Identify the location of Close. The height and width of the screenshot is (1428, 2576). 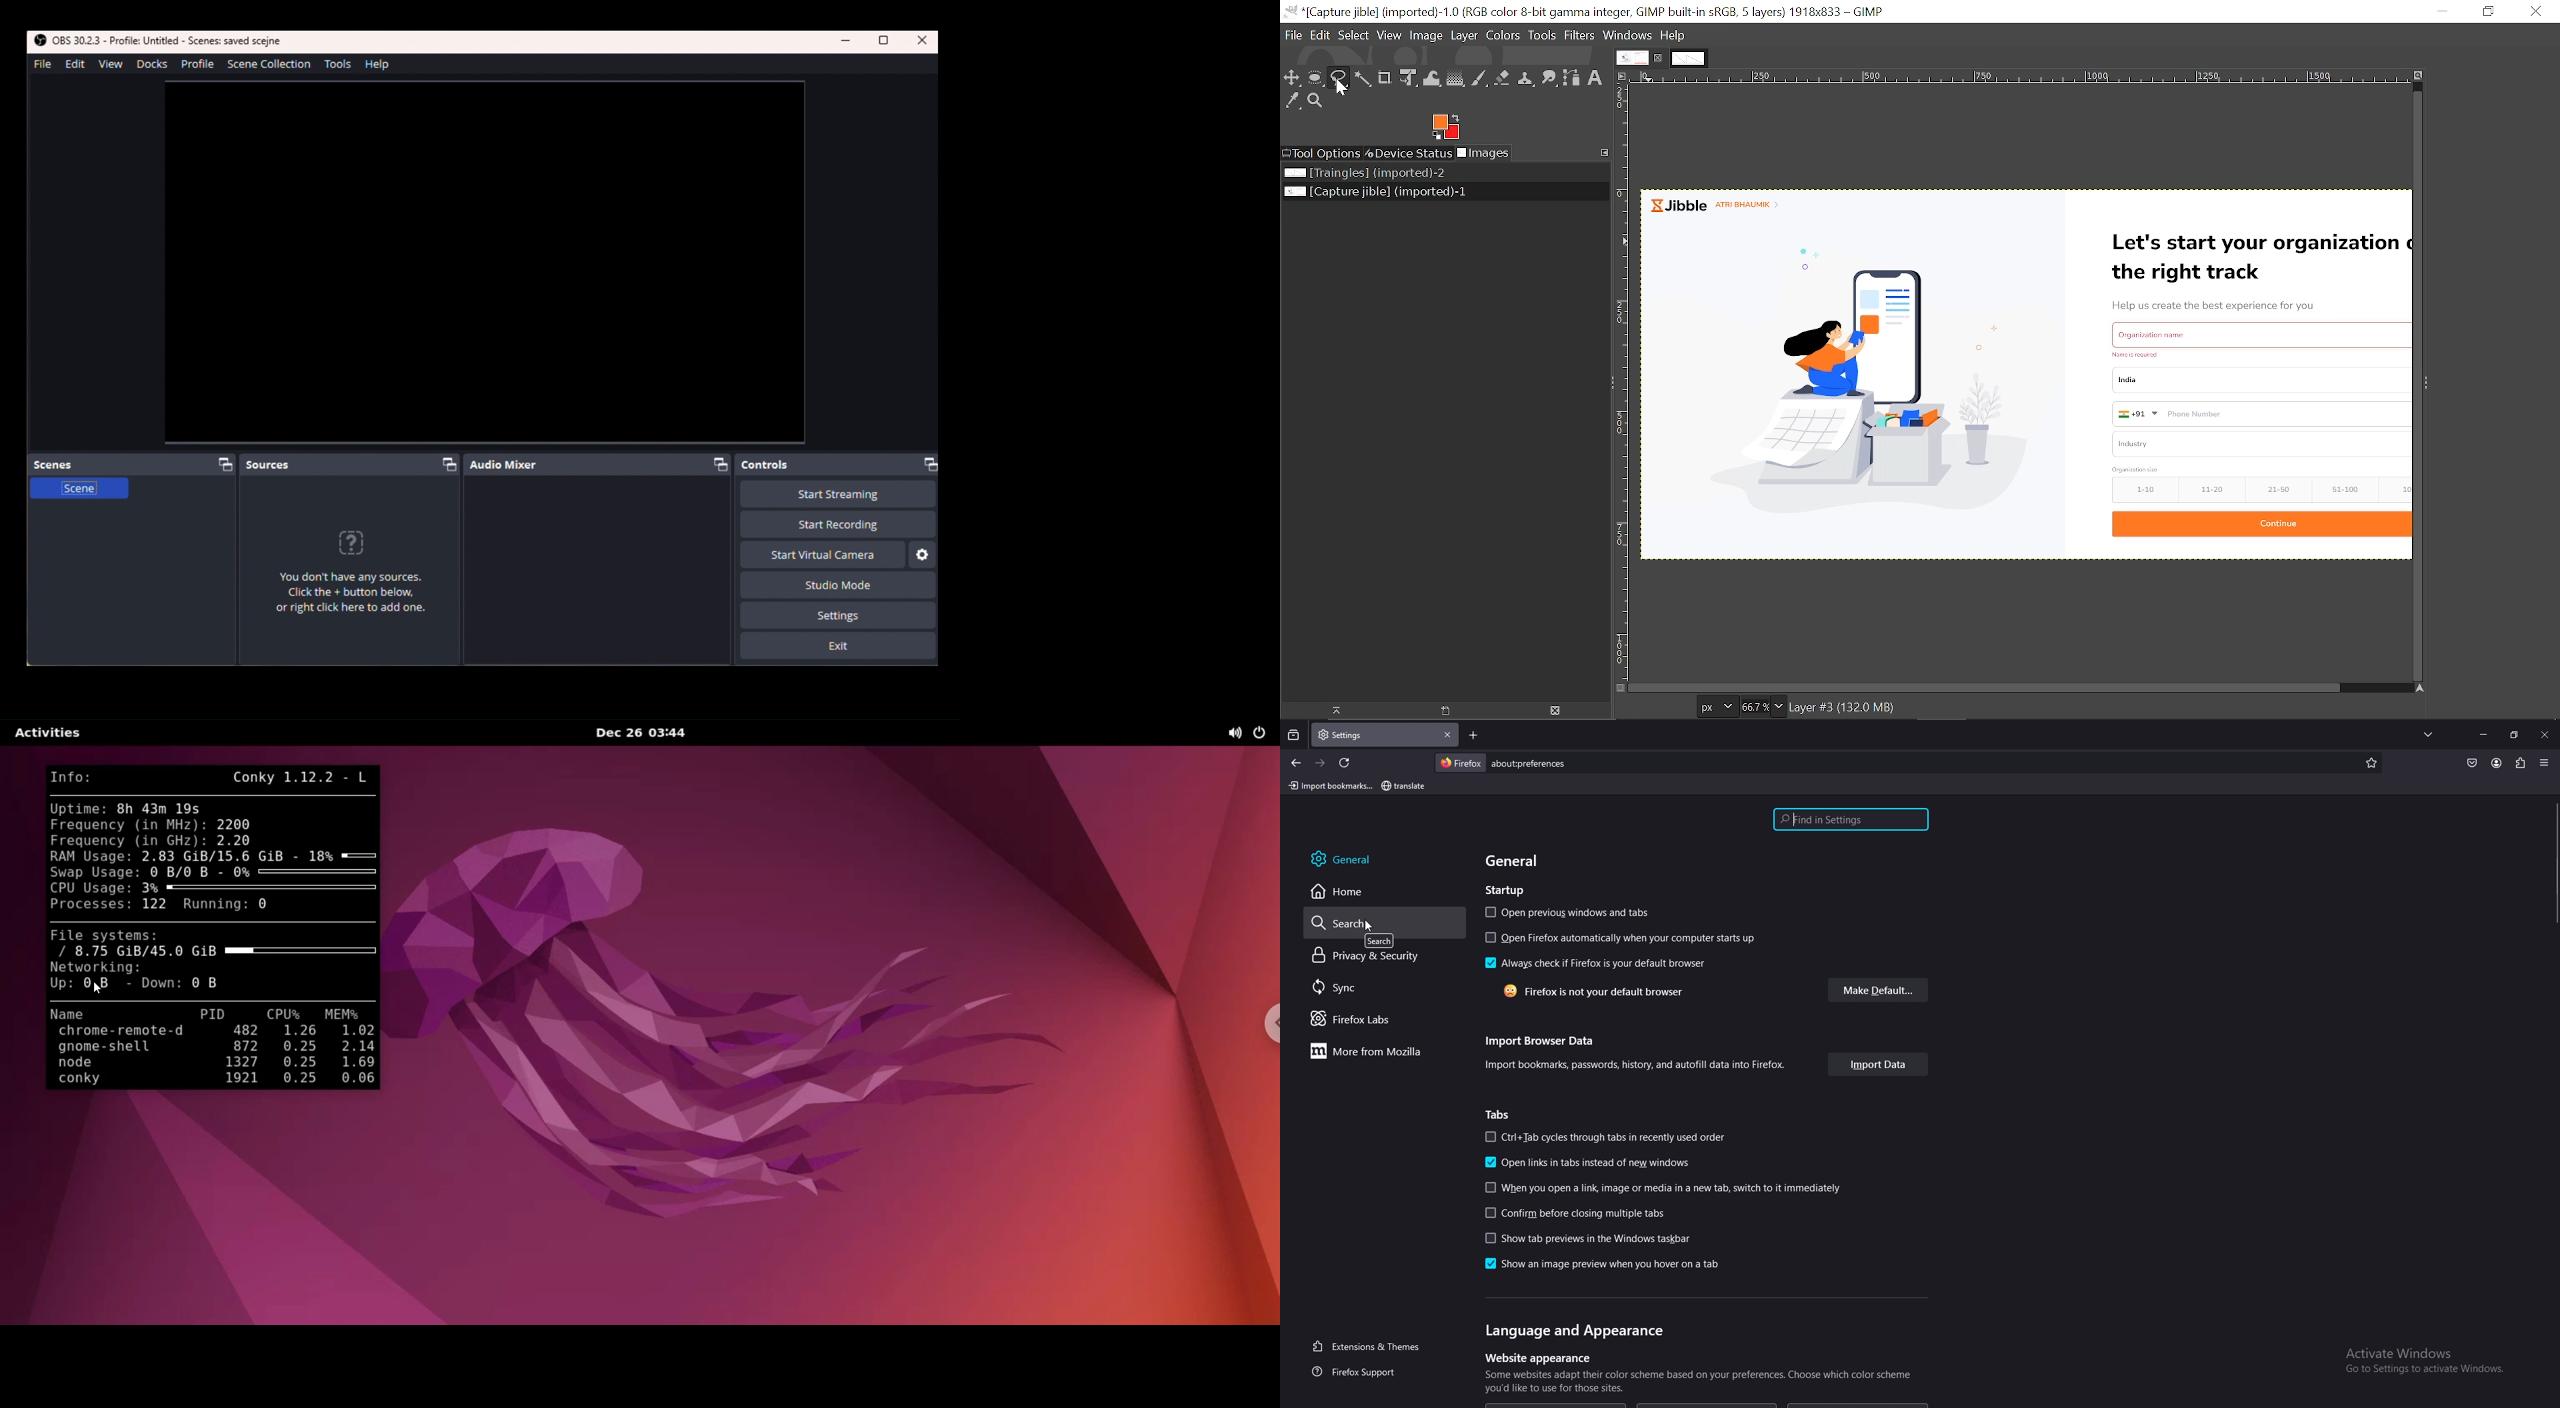
(2538, 13).